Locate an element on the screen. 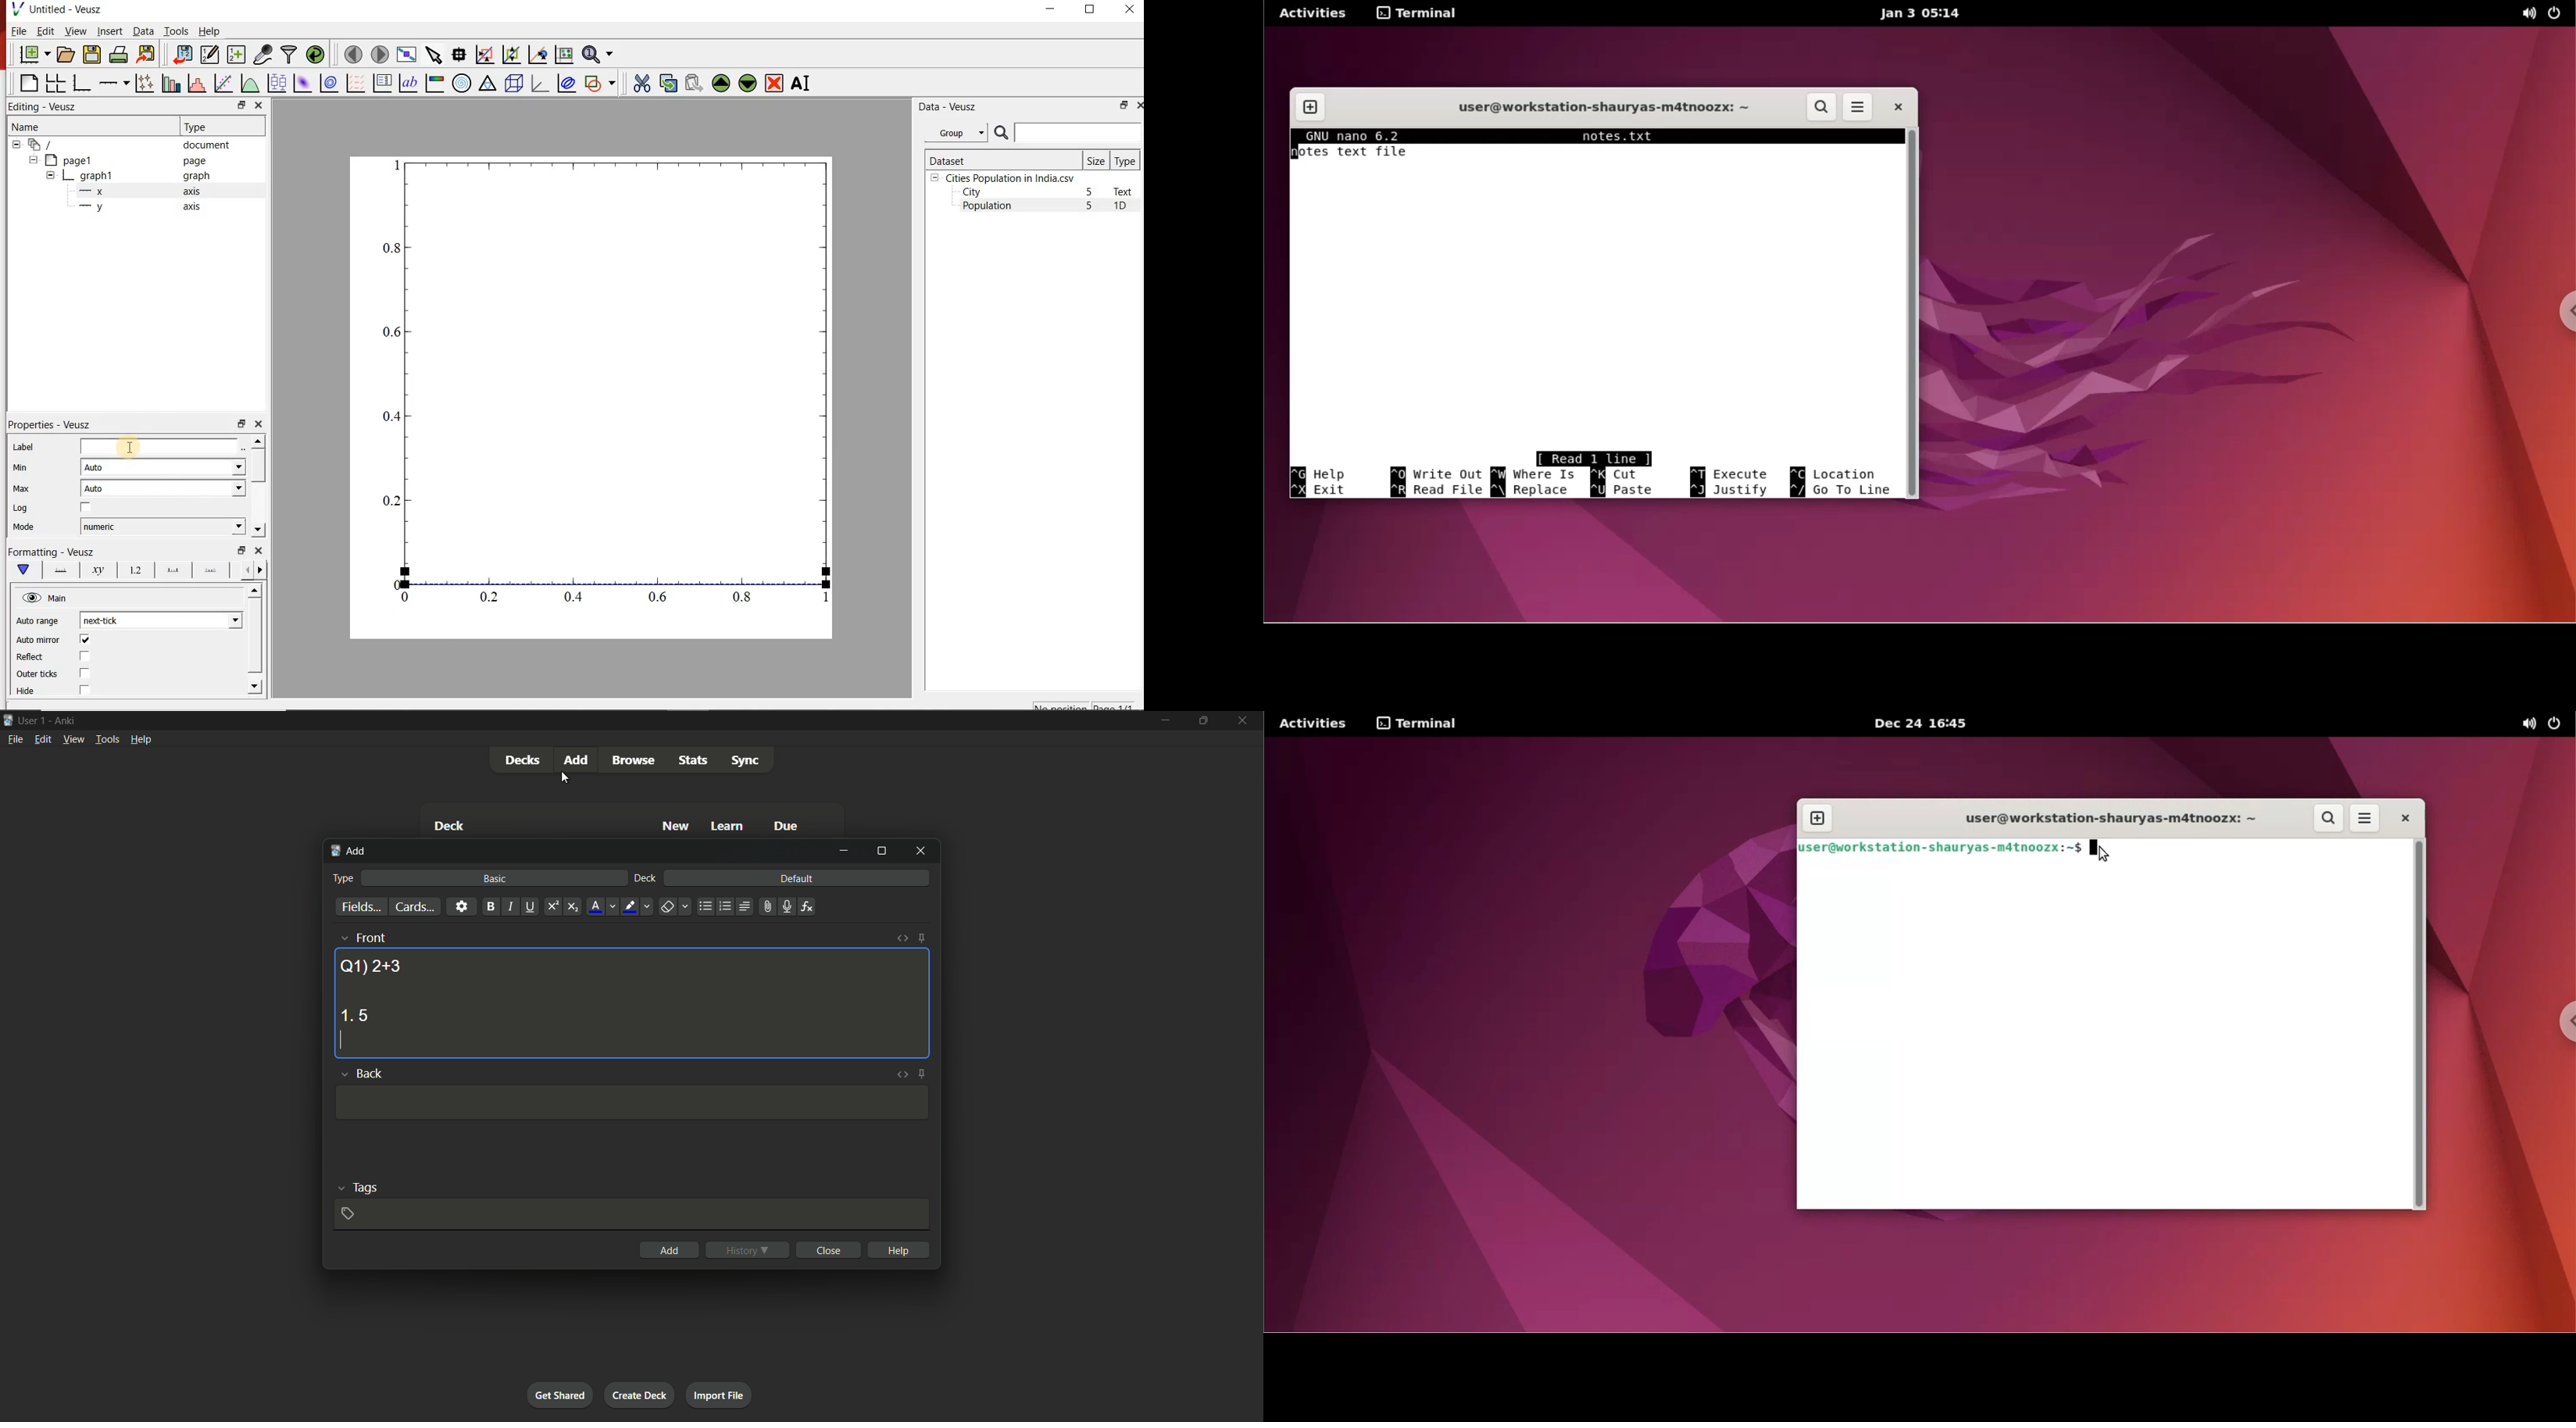 This screenshot has height=1428, width=2576. plot key is located at coordinates (381, 83).